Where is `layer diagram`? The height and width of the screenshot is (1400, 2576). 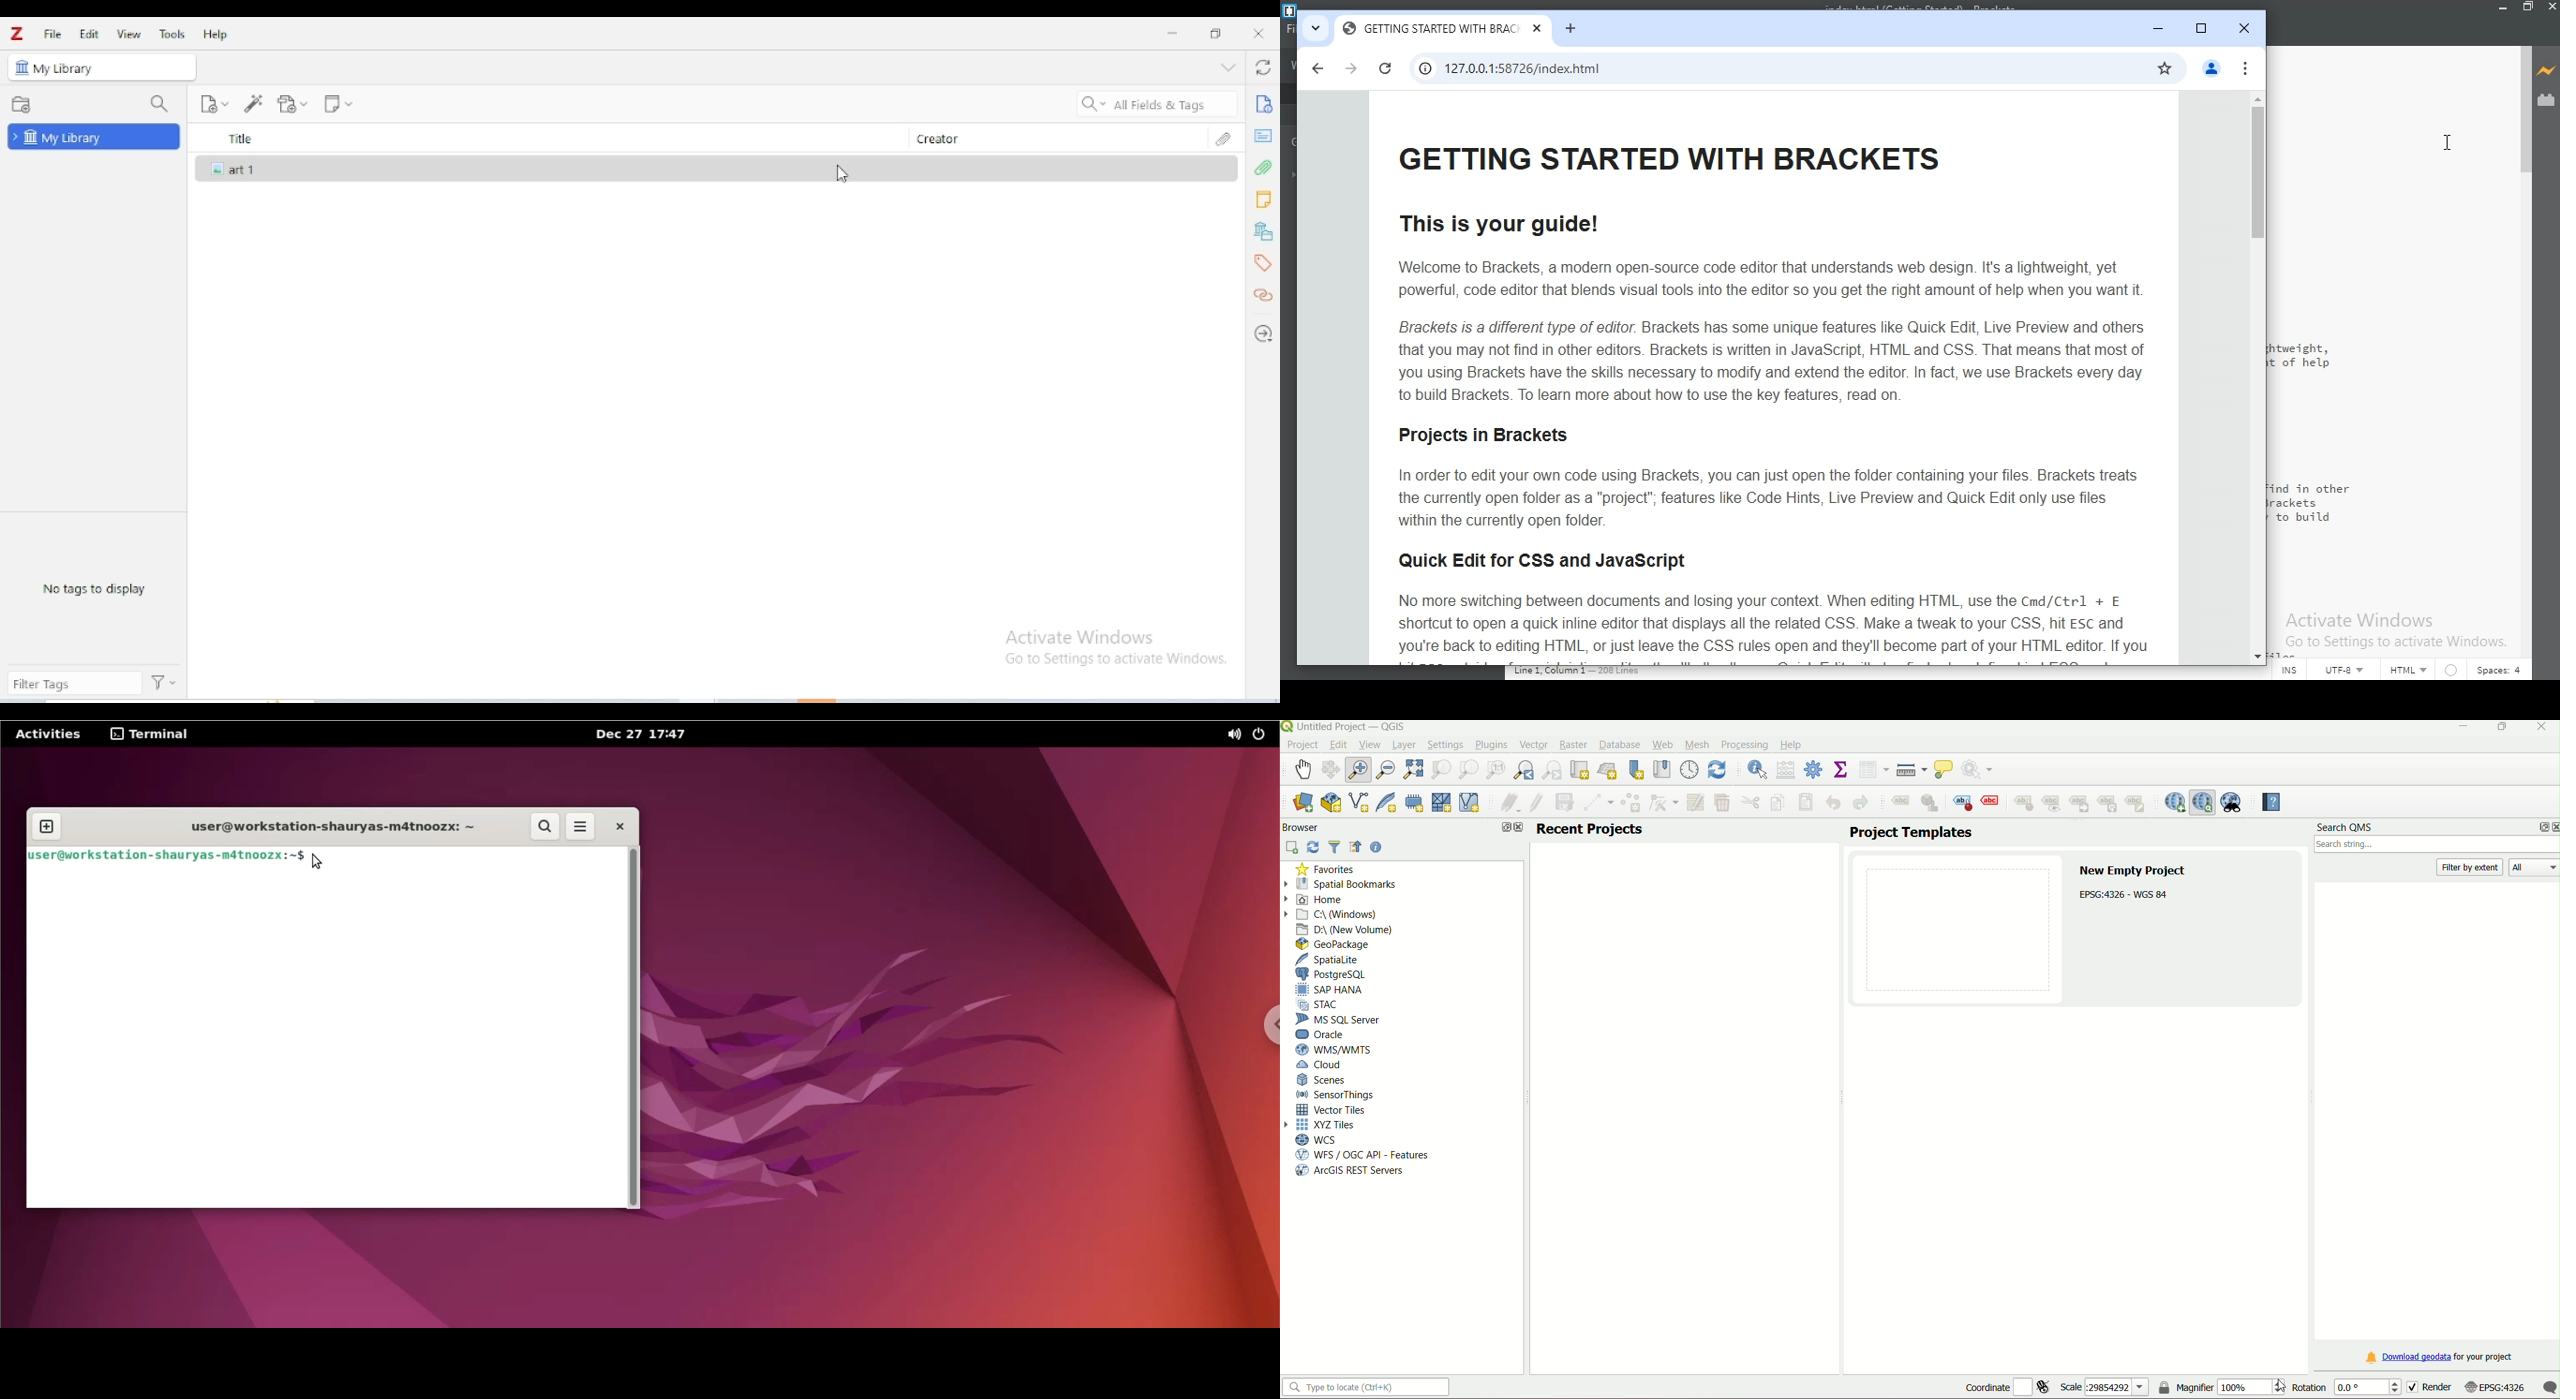
layer diagram is located at coordinates (1931, 804).